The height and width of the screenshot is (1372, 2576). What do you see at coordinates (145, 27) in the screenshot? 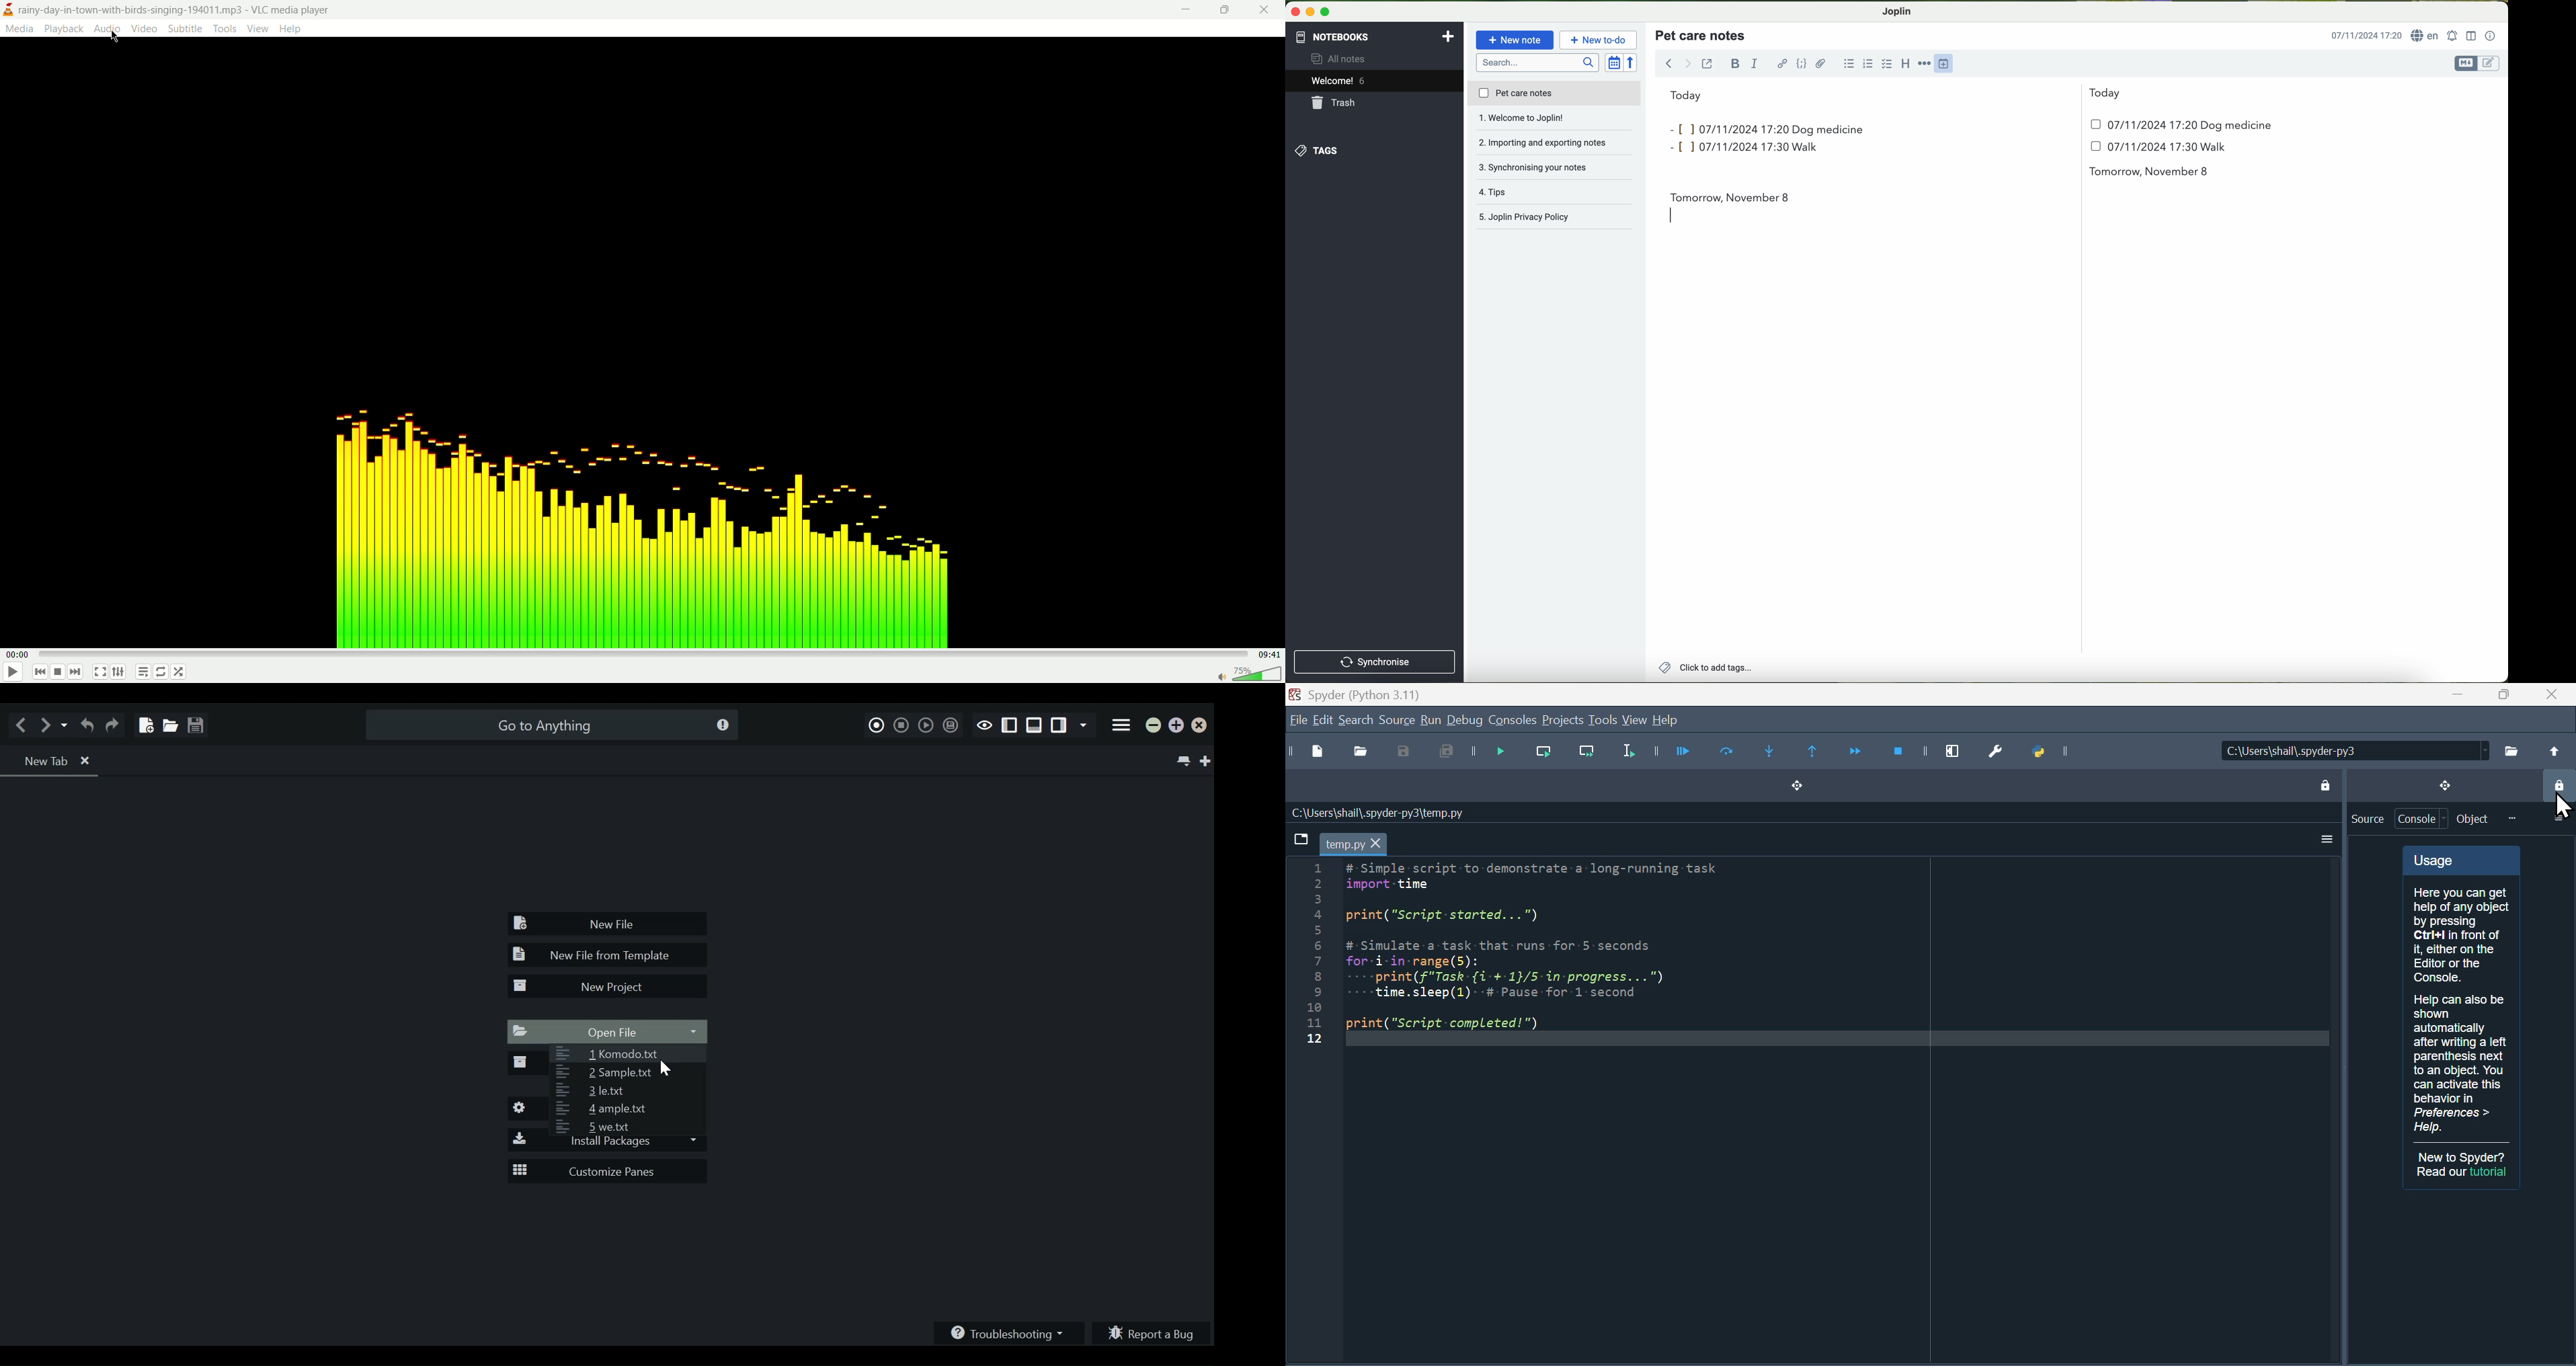
I see `video` at bounding box center [145, 27].